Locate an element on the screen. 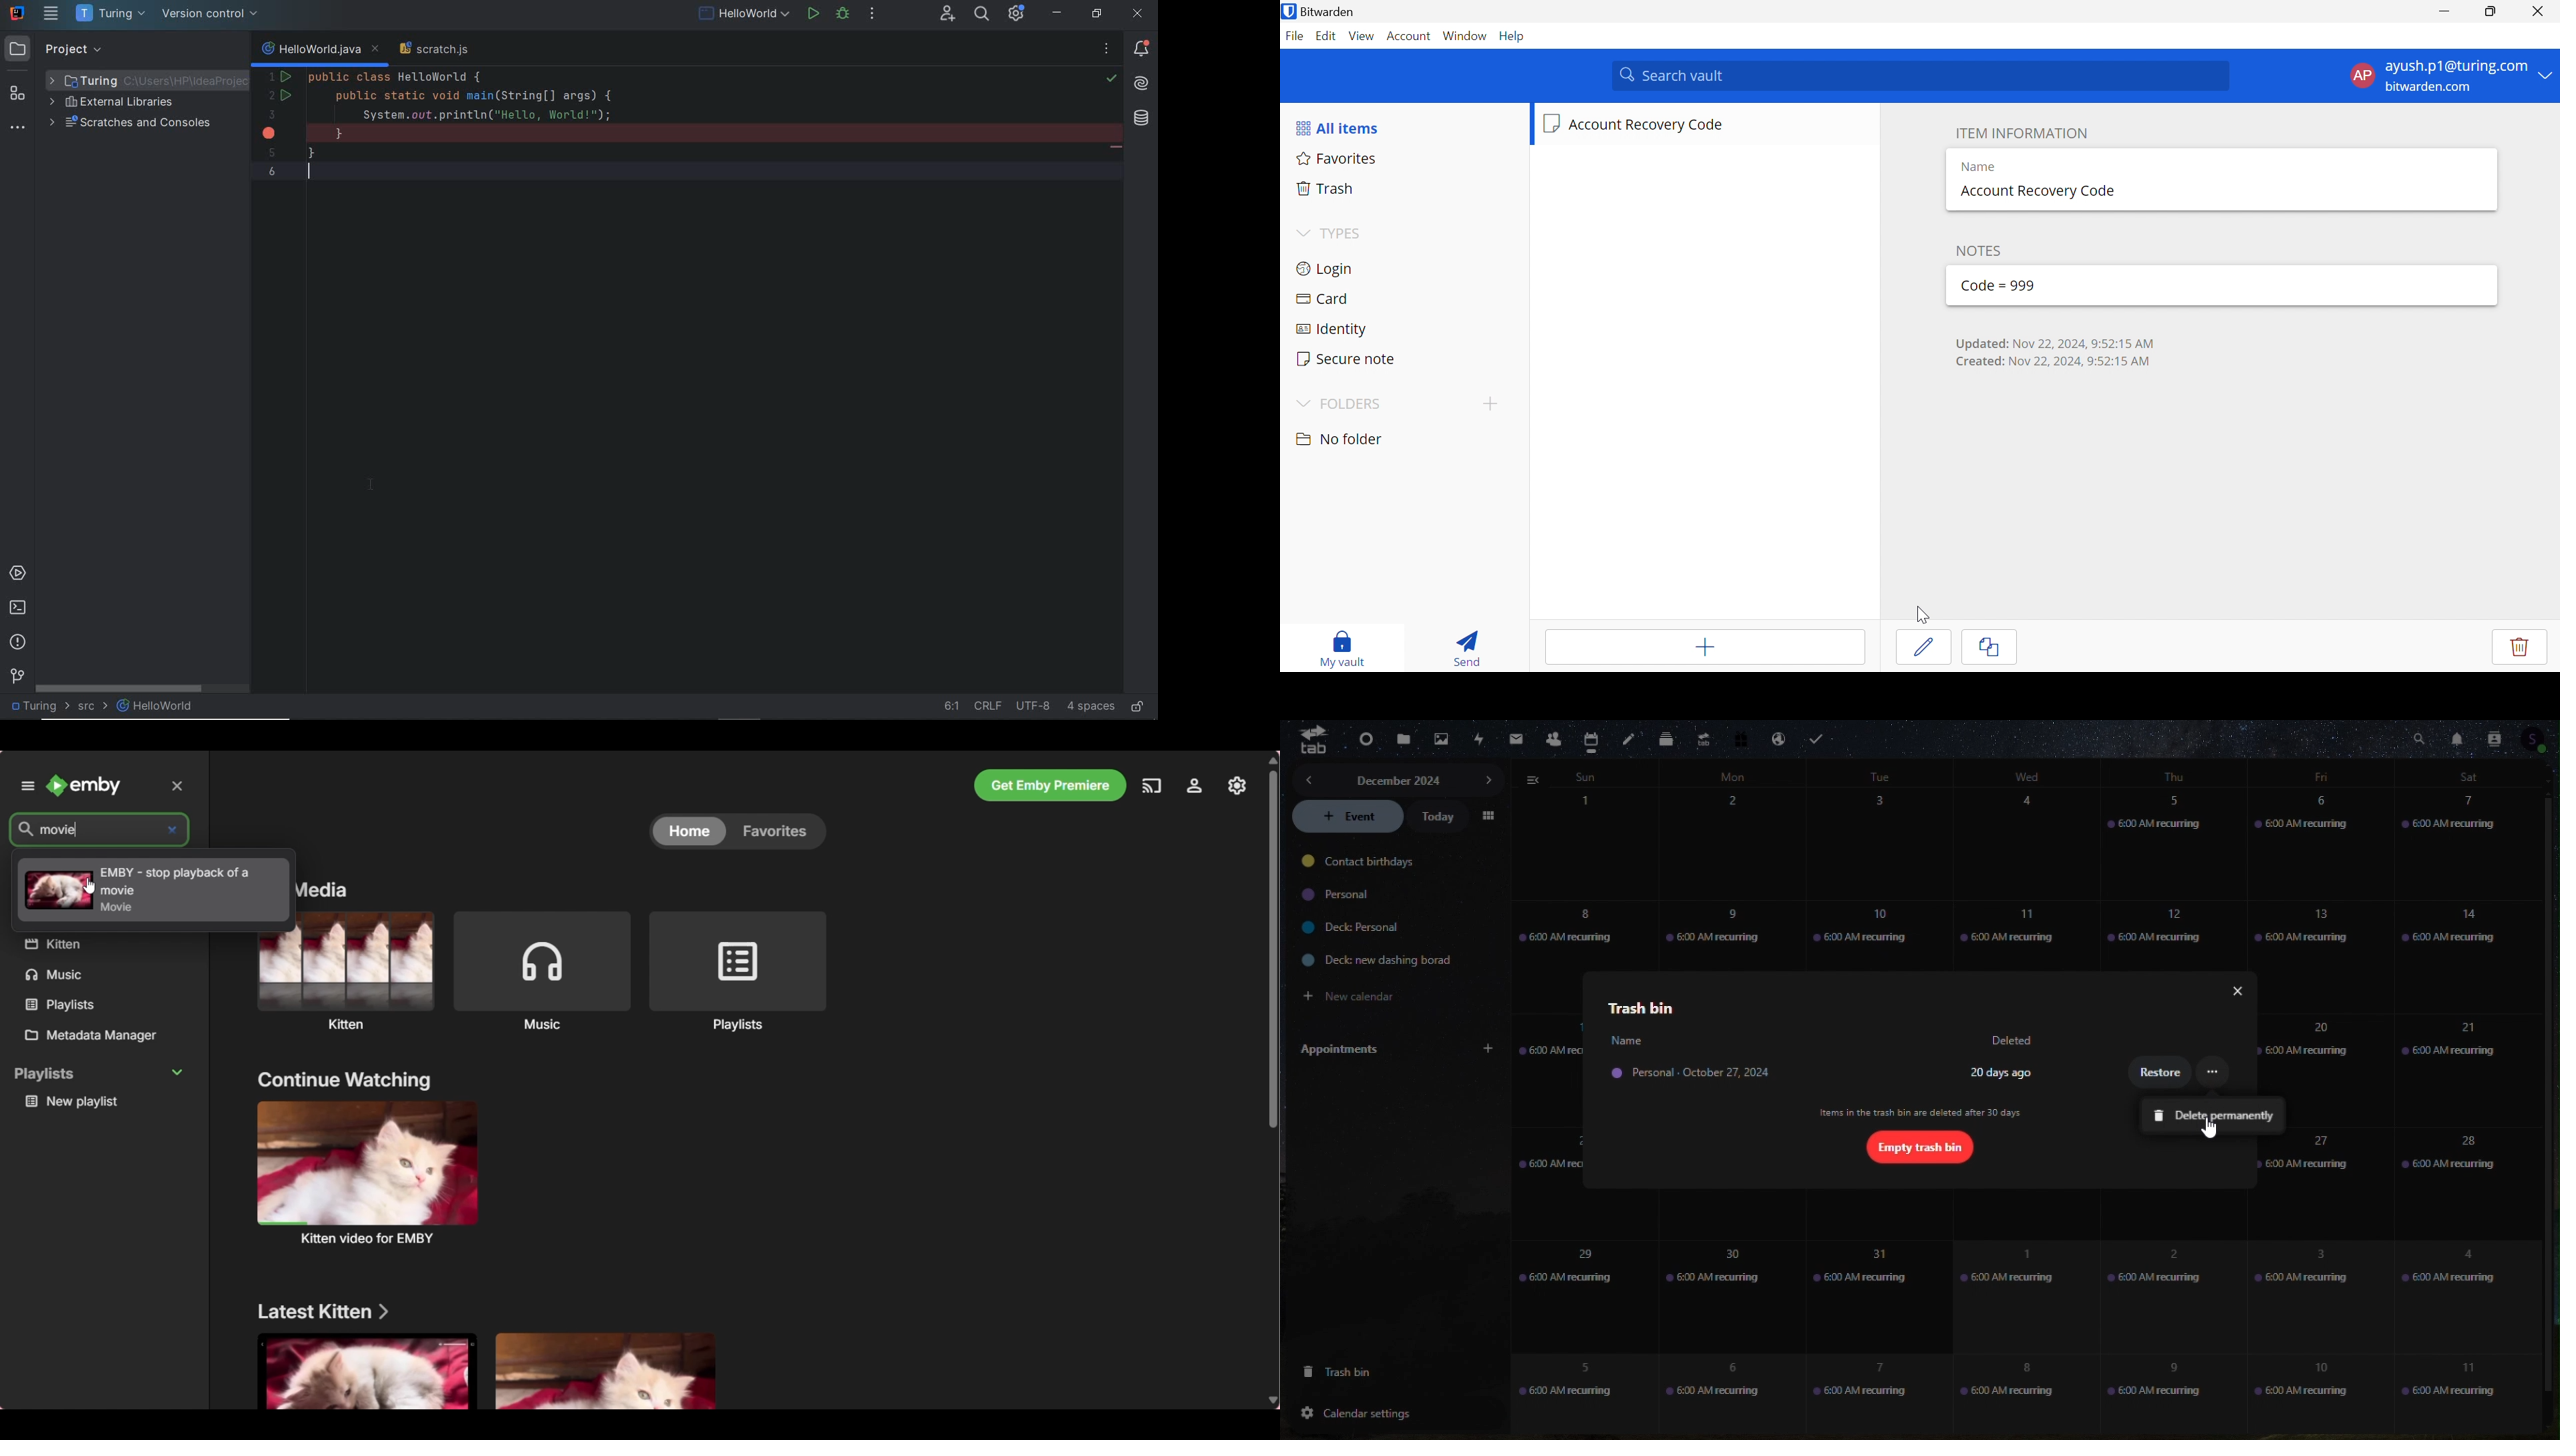 The width and height of the screenshot is (2576, 1456). AP is located at coordinates (2360, 75).